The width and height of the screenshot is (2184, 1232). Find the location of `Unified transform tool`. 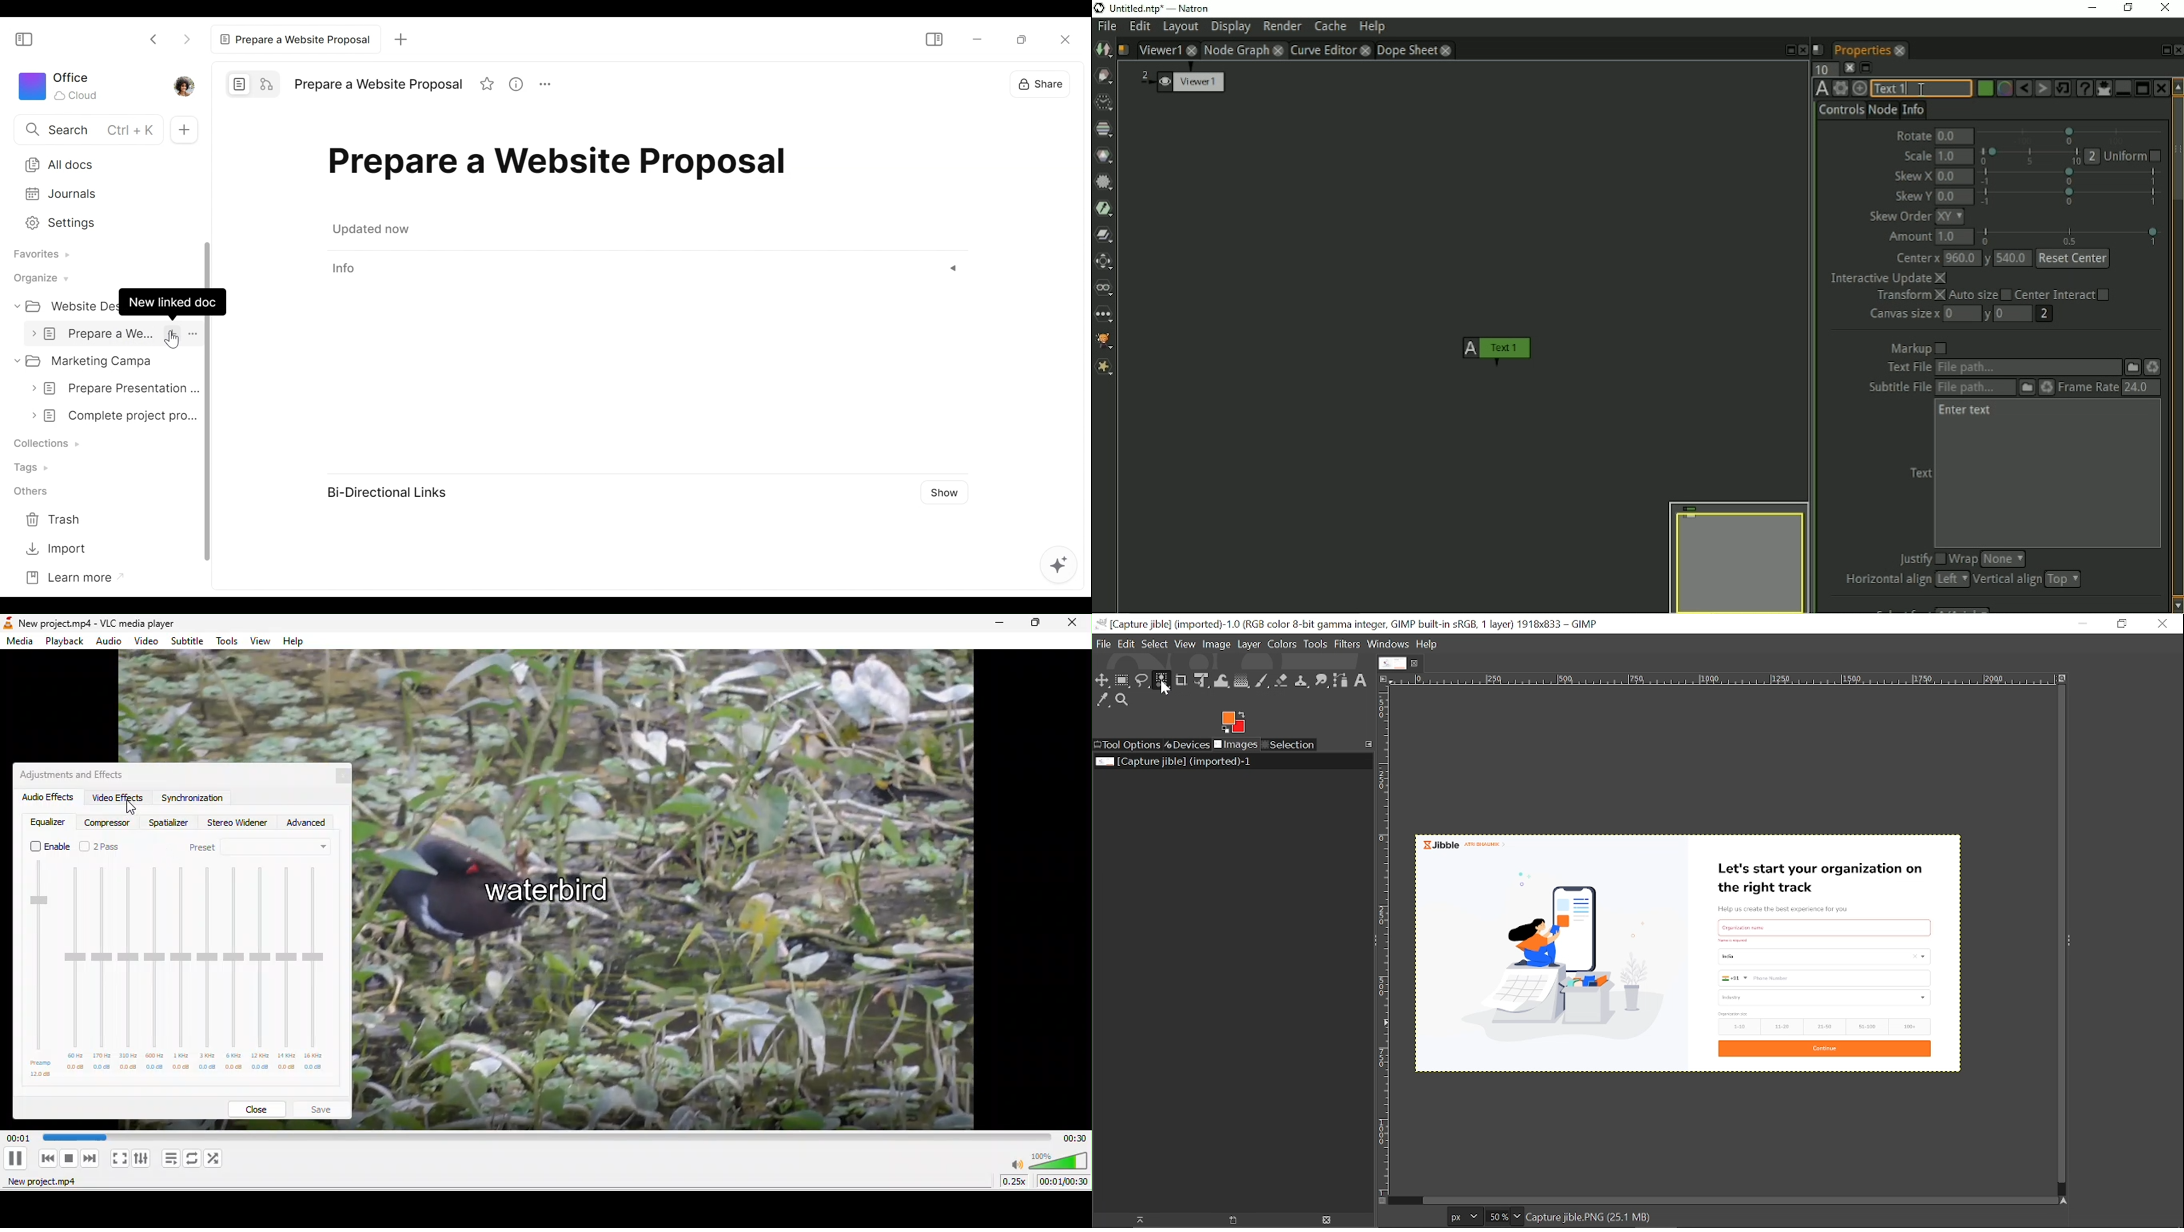

Unified transform tool is located at coordinates (1201, 681).